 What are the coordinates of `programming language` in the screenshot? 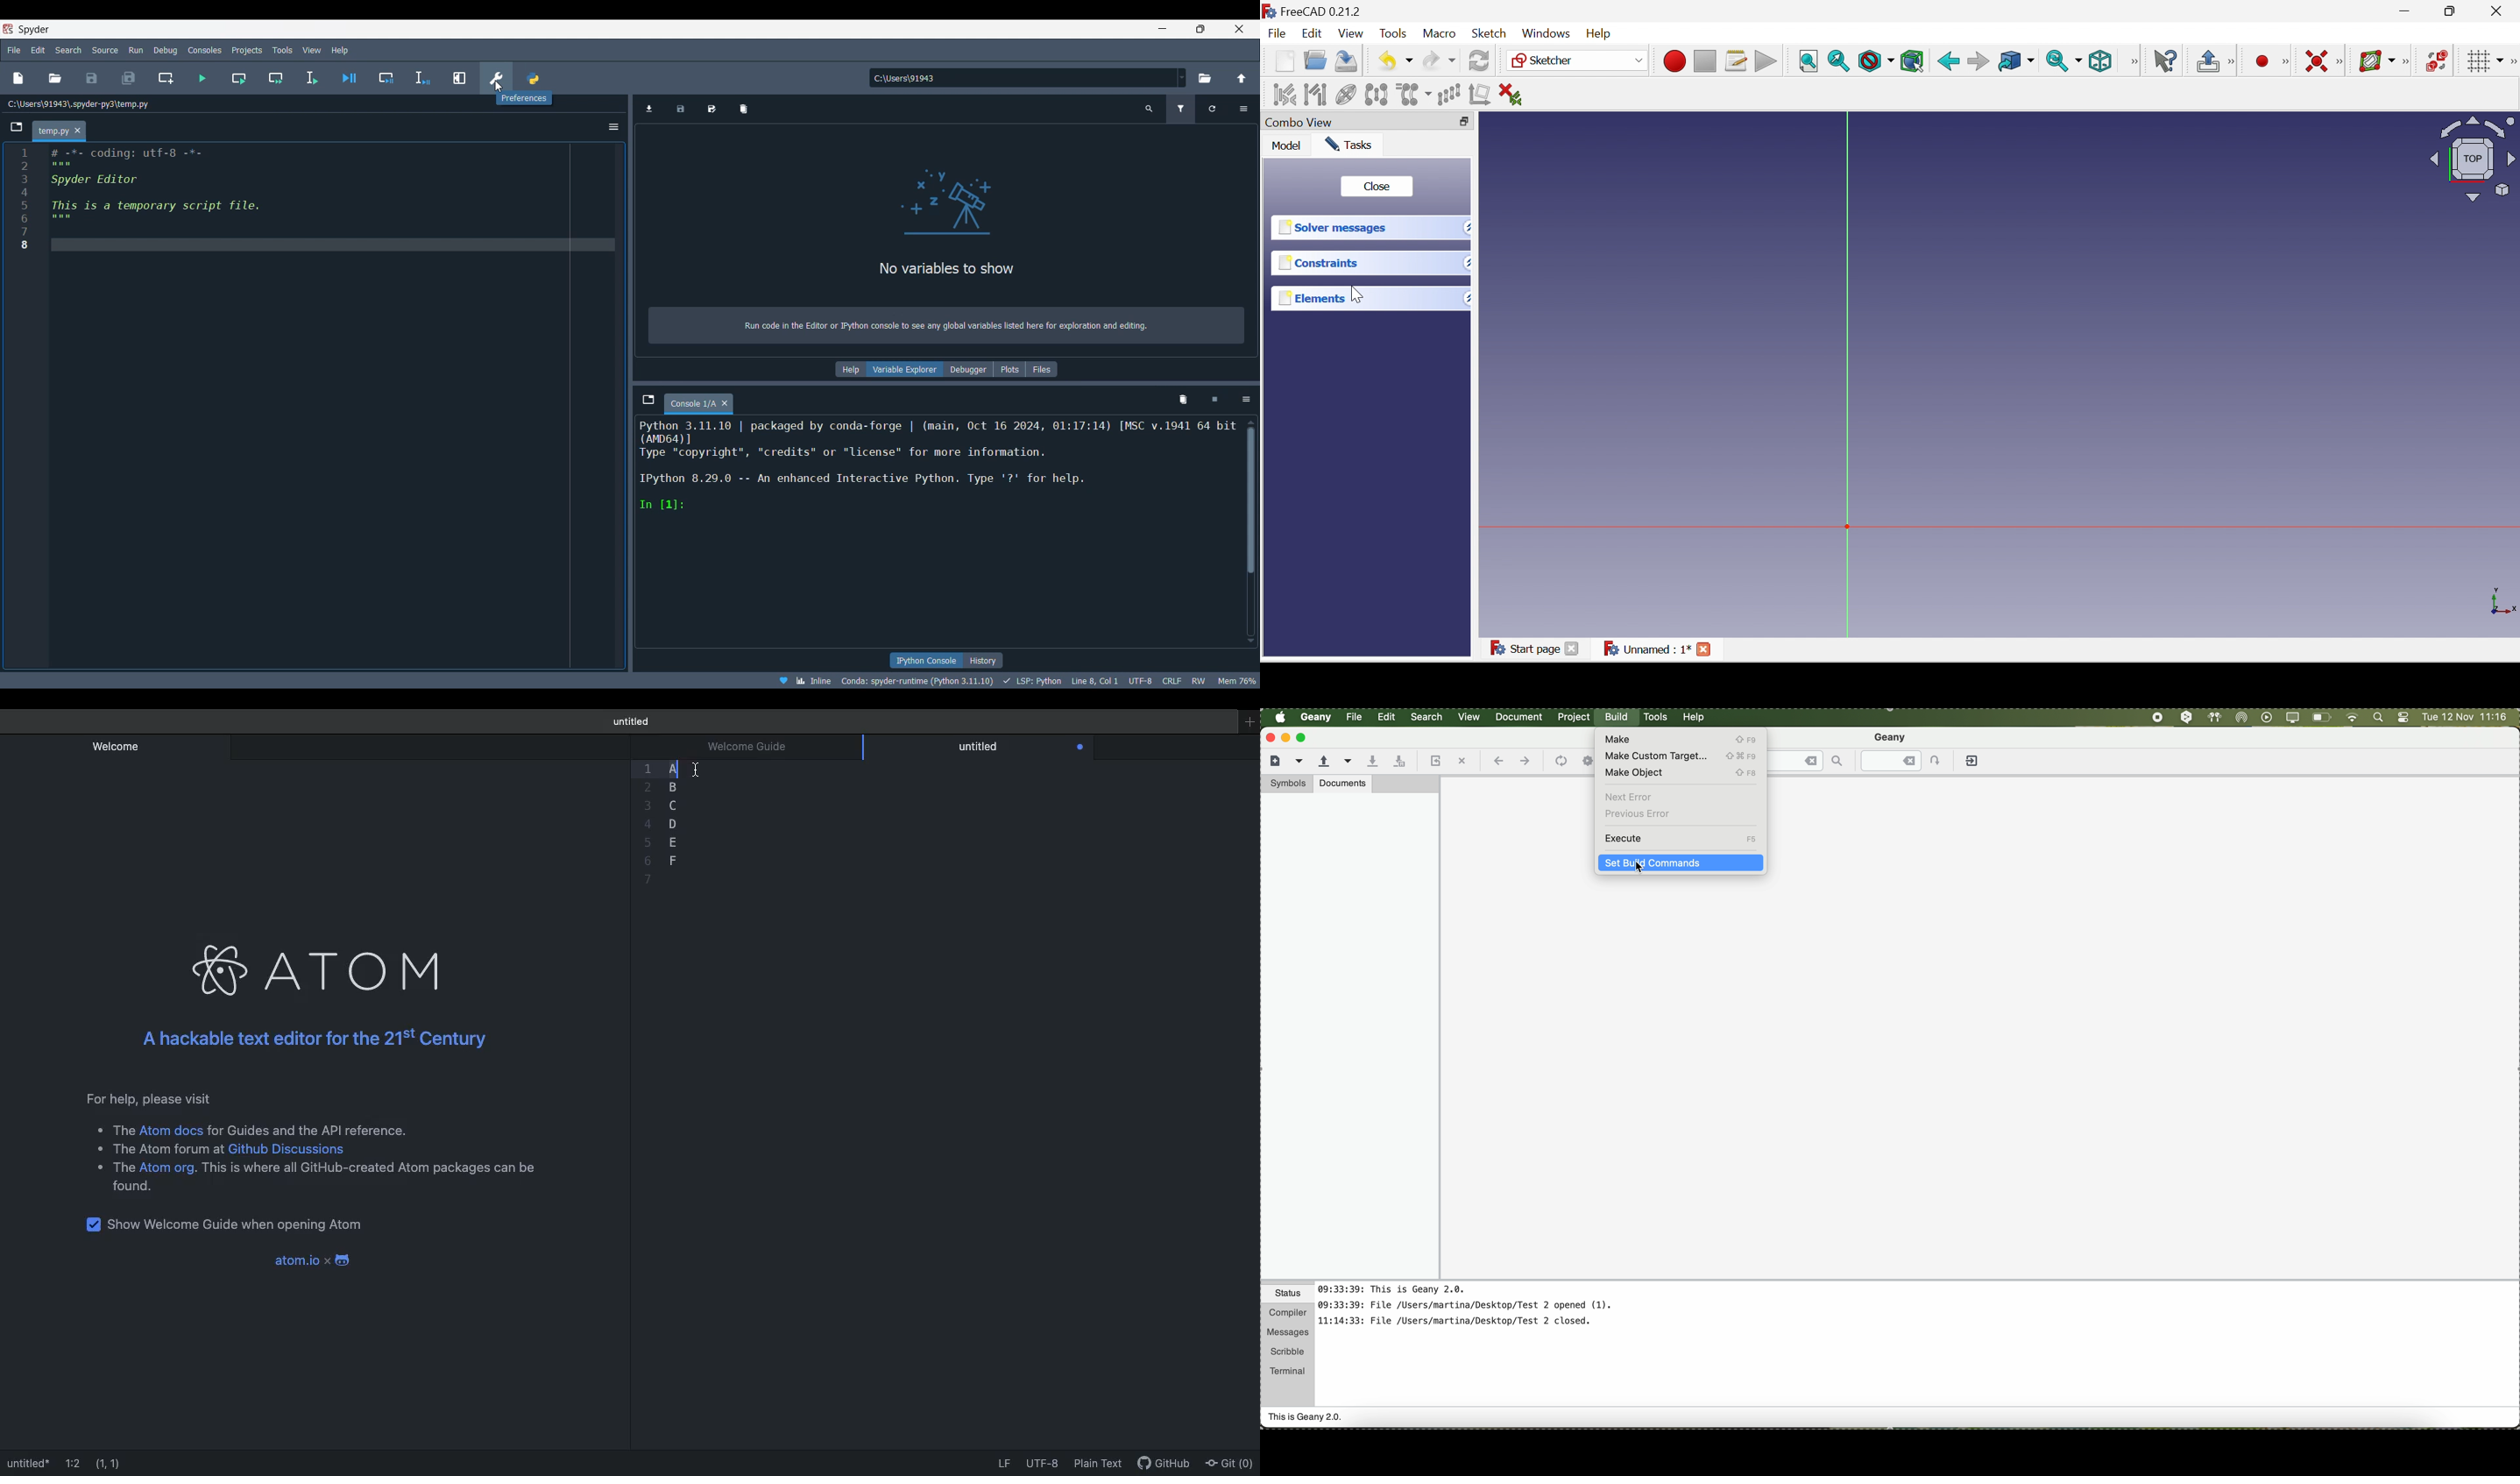 It's located at (1032, 681).